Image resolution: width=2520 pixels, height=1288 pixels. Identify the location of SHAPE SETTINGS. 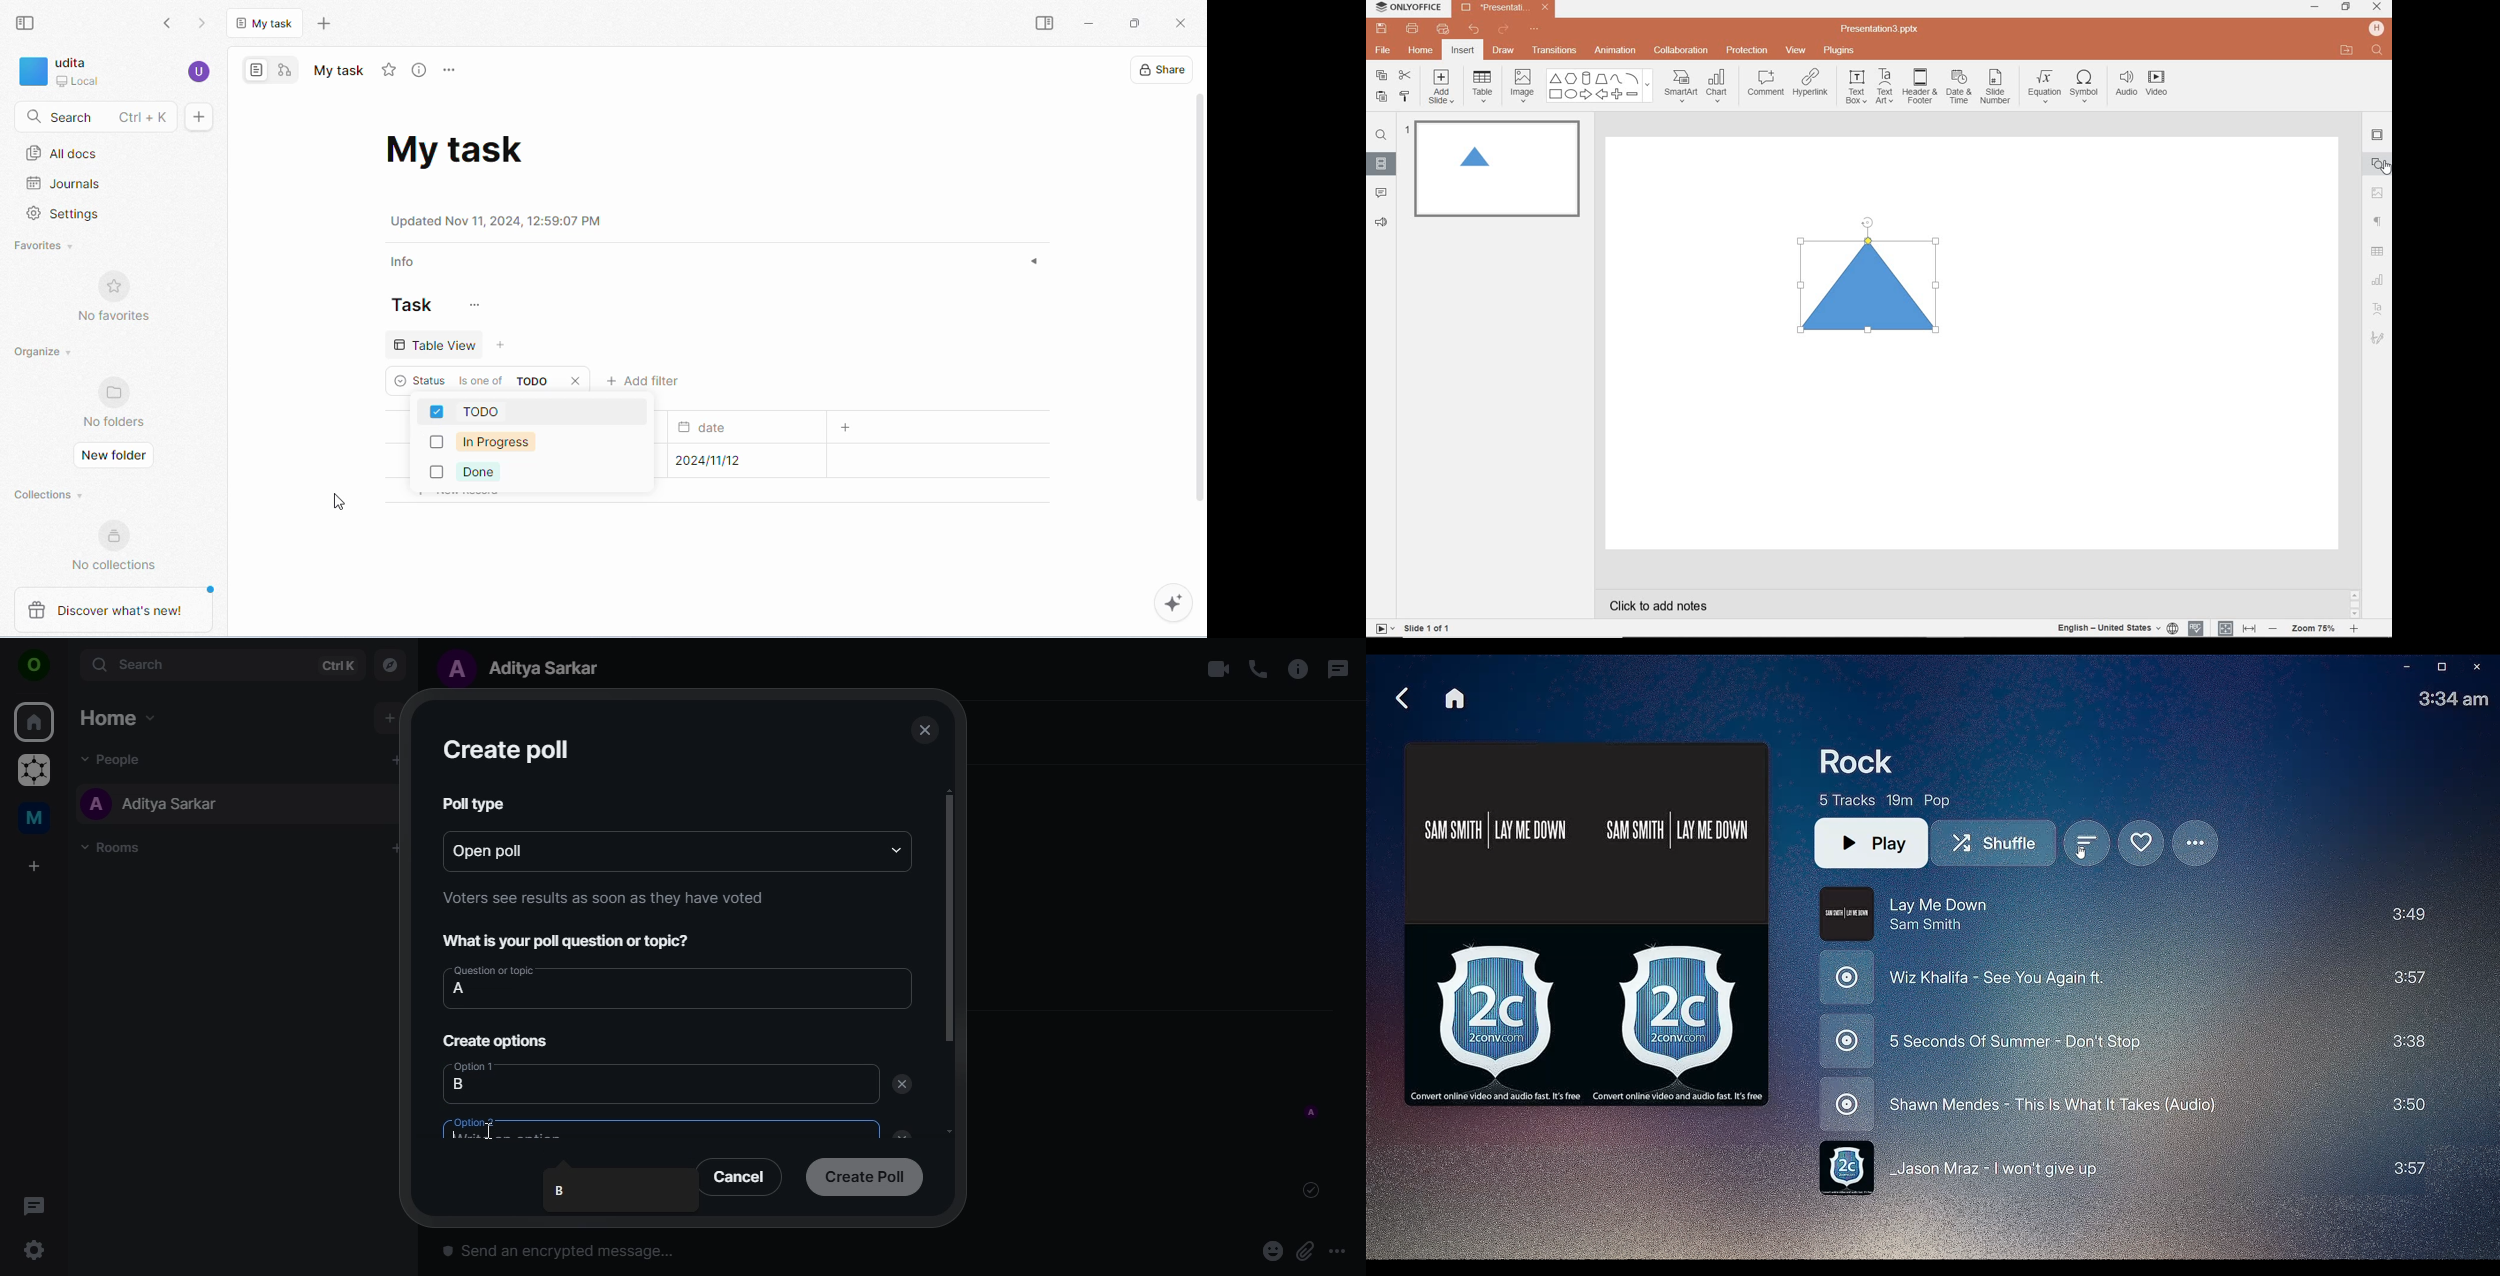
(2376, 163).